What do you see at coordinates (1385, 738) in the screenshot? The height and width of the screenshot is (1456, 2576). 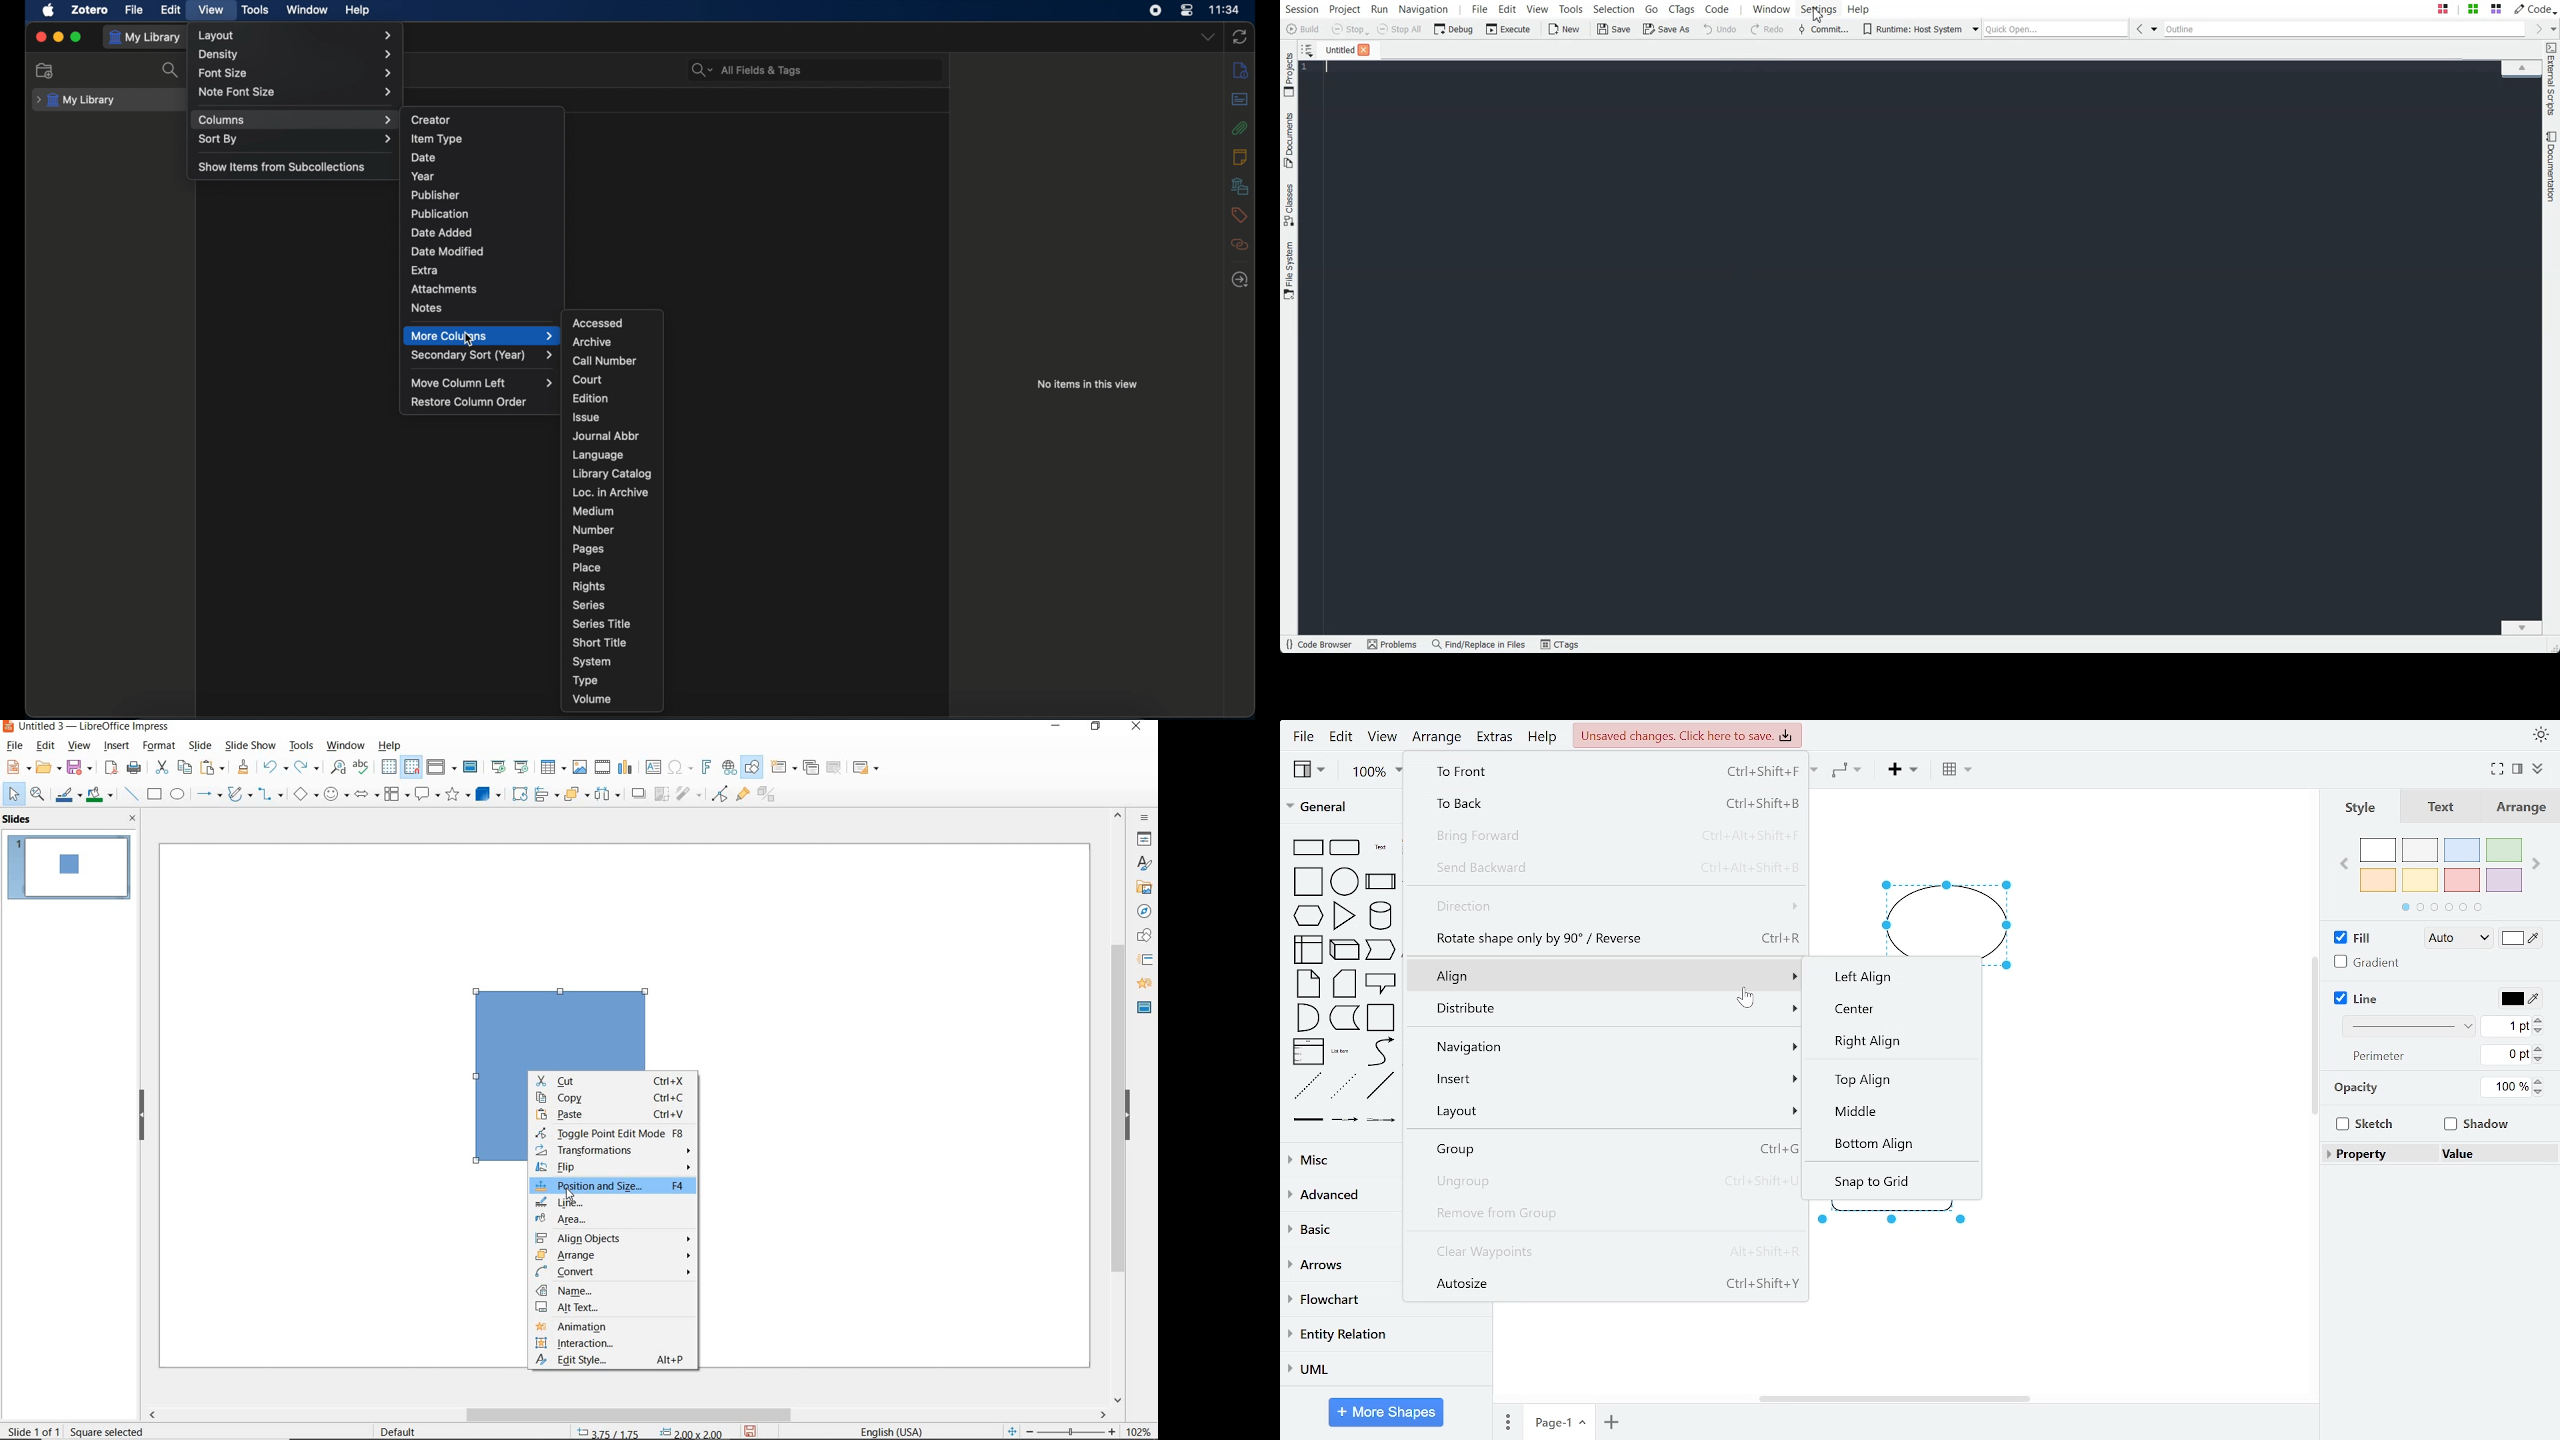 I see `view` at bounding box center [1385, 738].